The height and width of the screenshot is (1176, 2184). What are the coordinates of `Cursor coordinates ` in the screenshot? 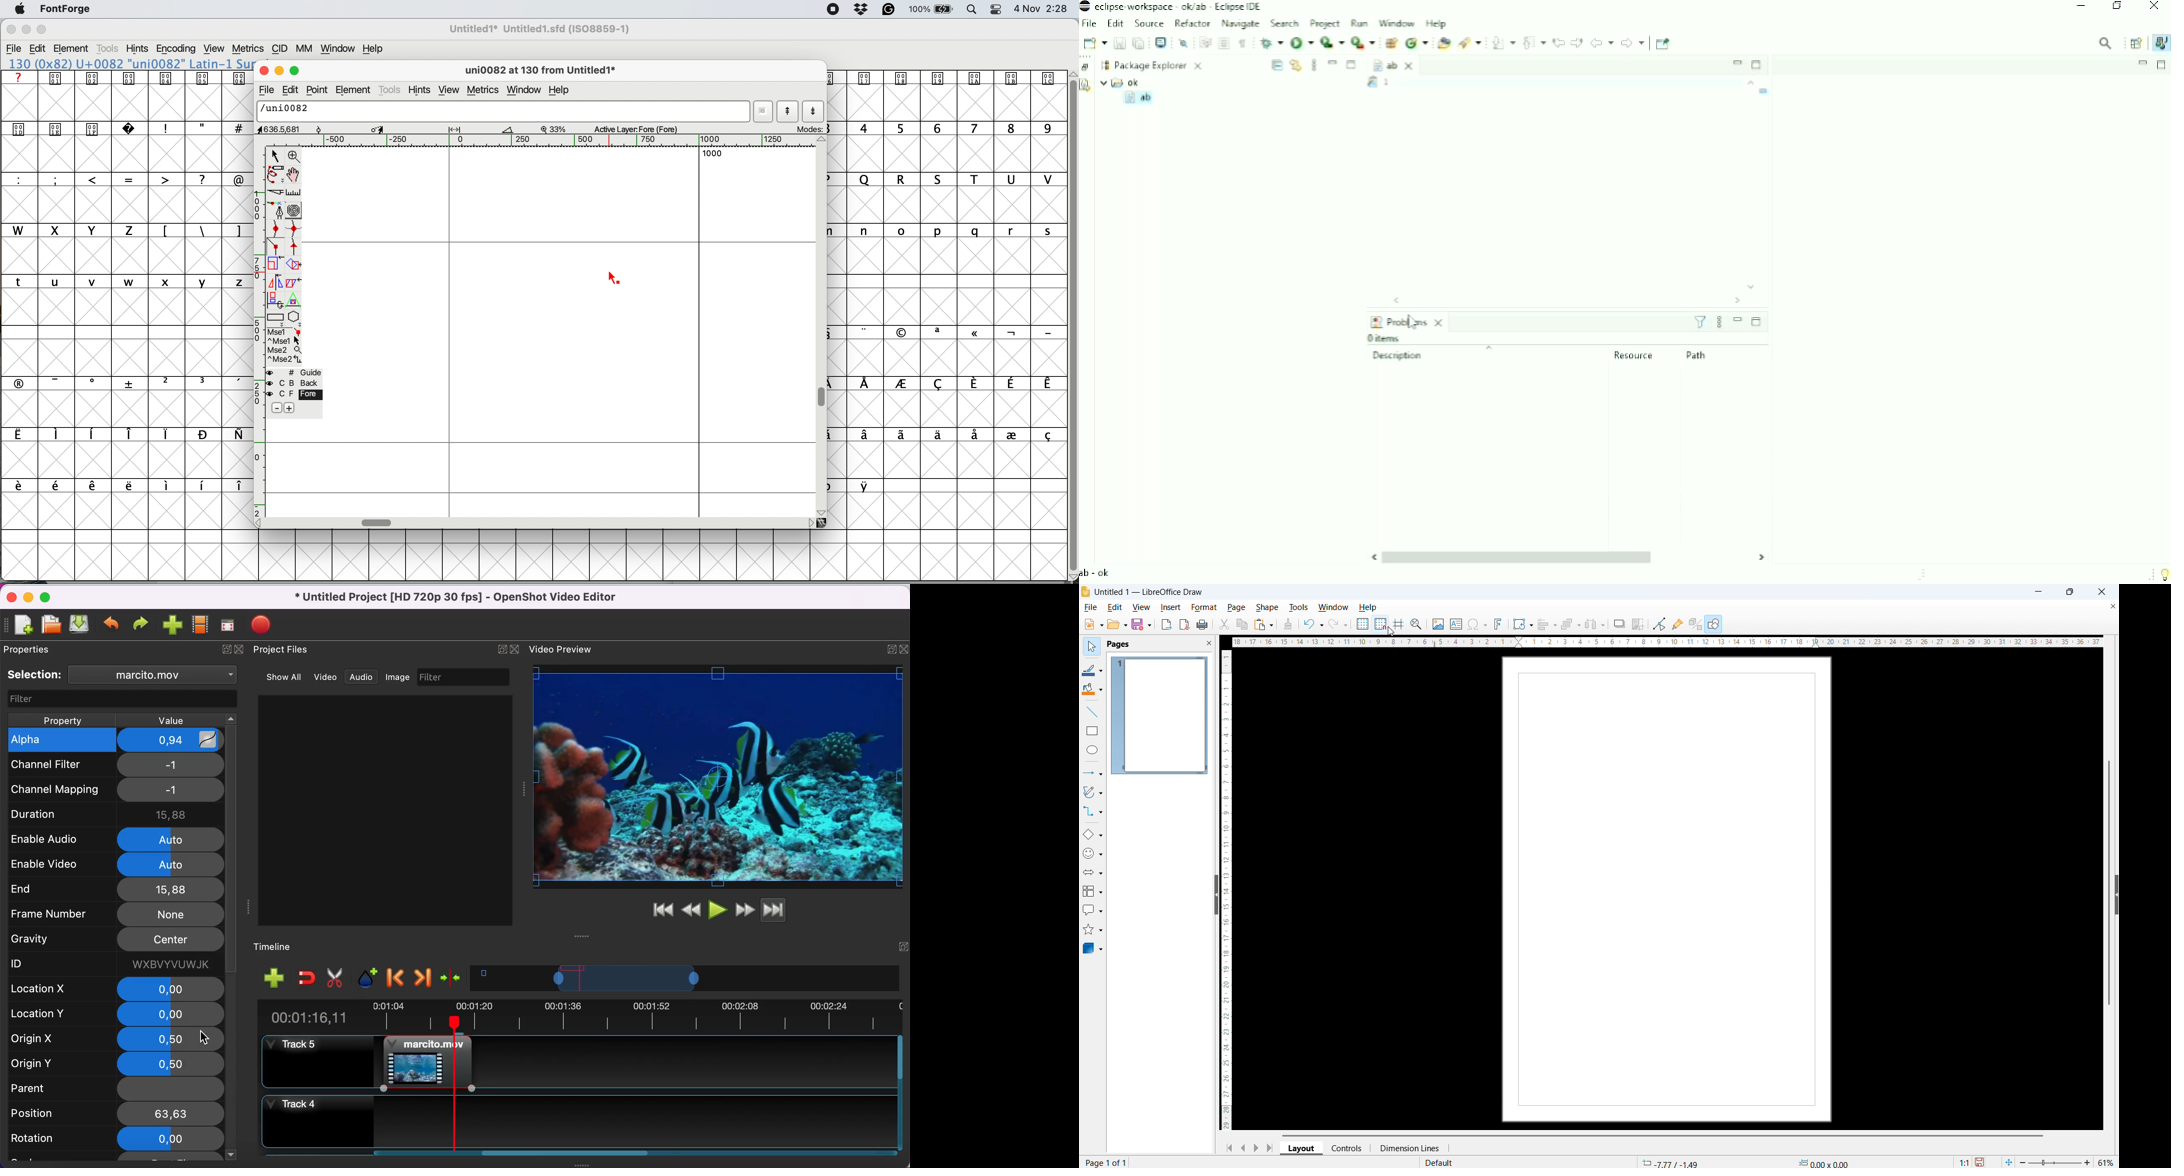 It's located at (1670, 1161).